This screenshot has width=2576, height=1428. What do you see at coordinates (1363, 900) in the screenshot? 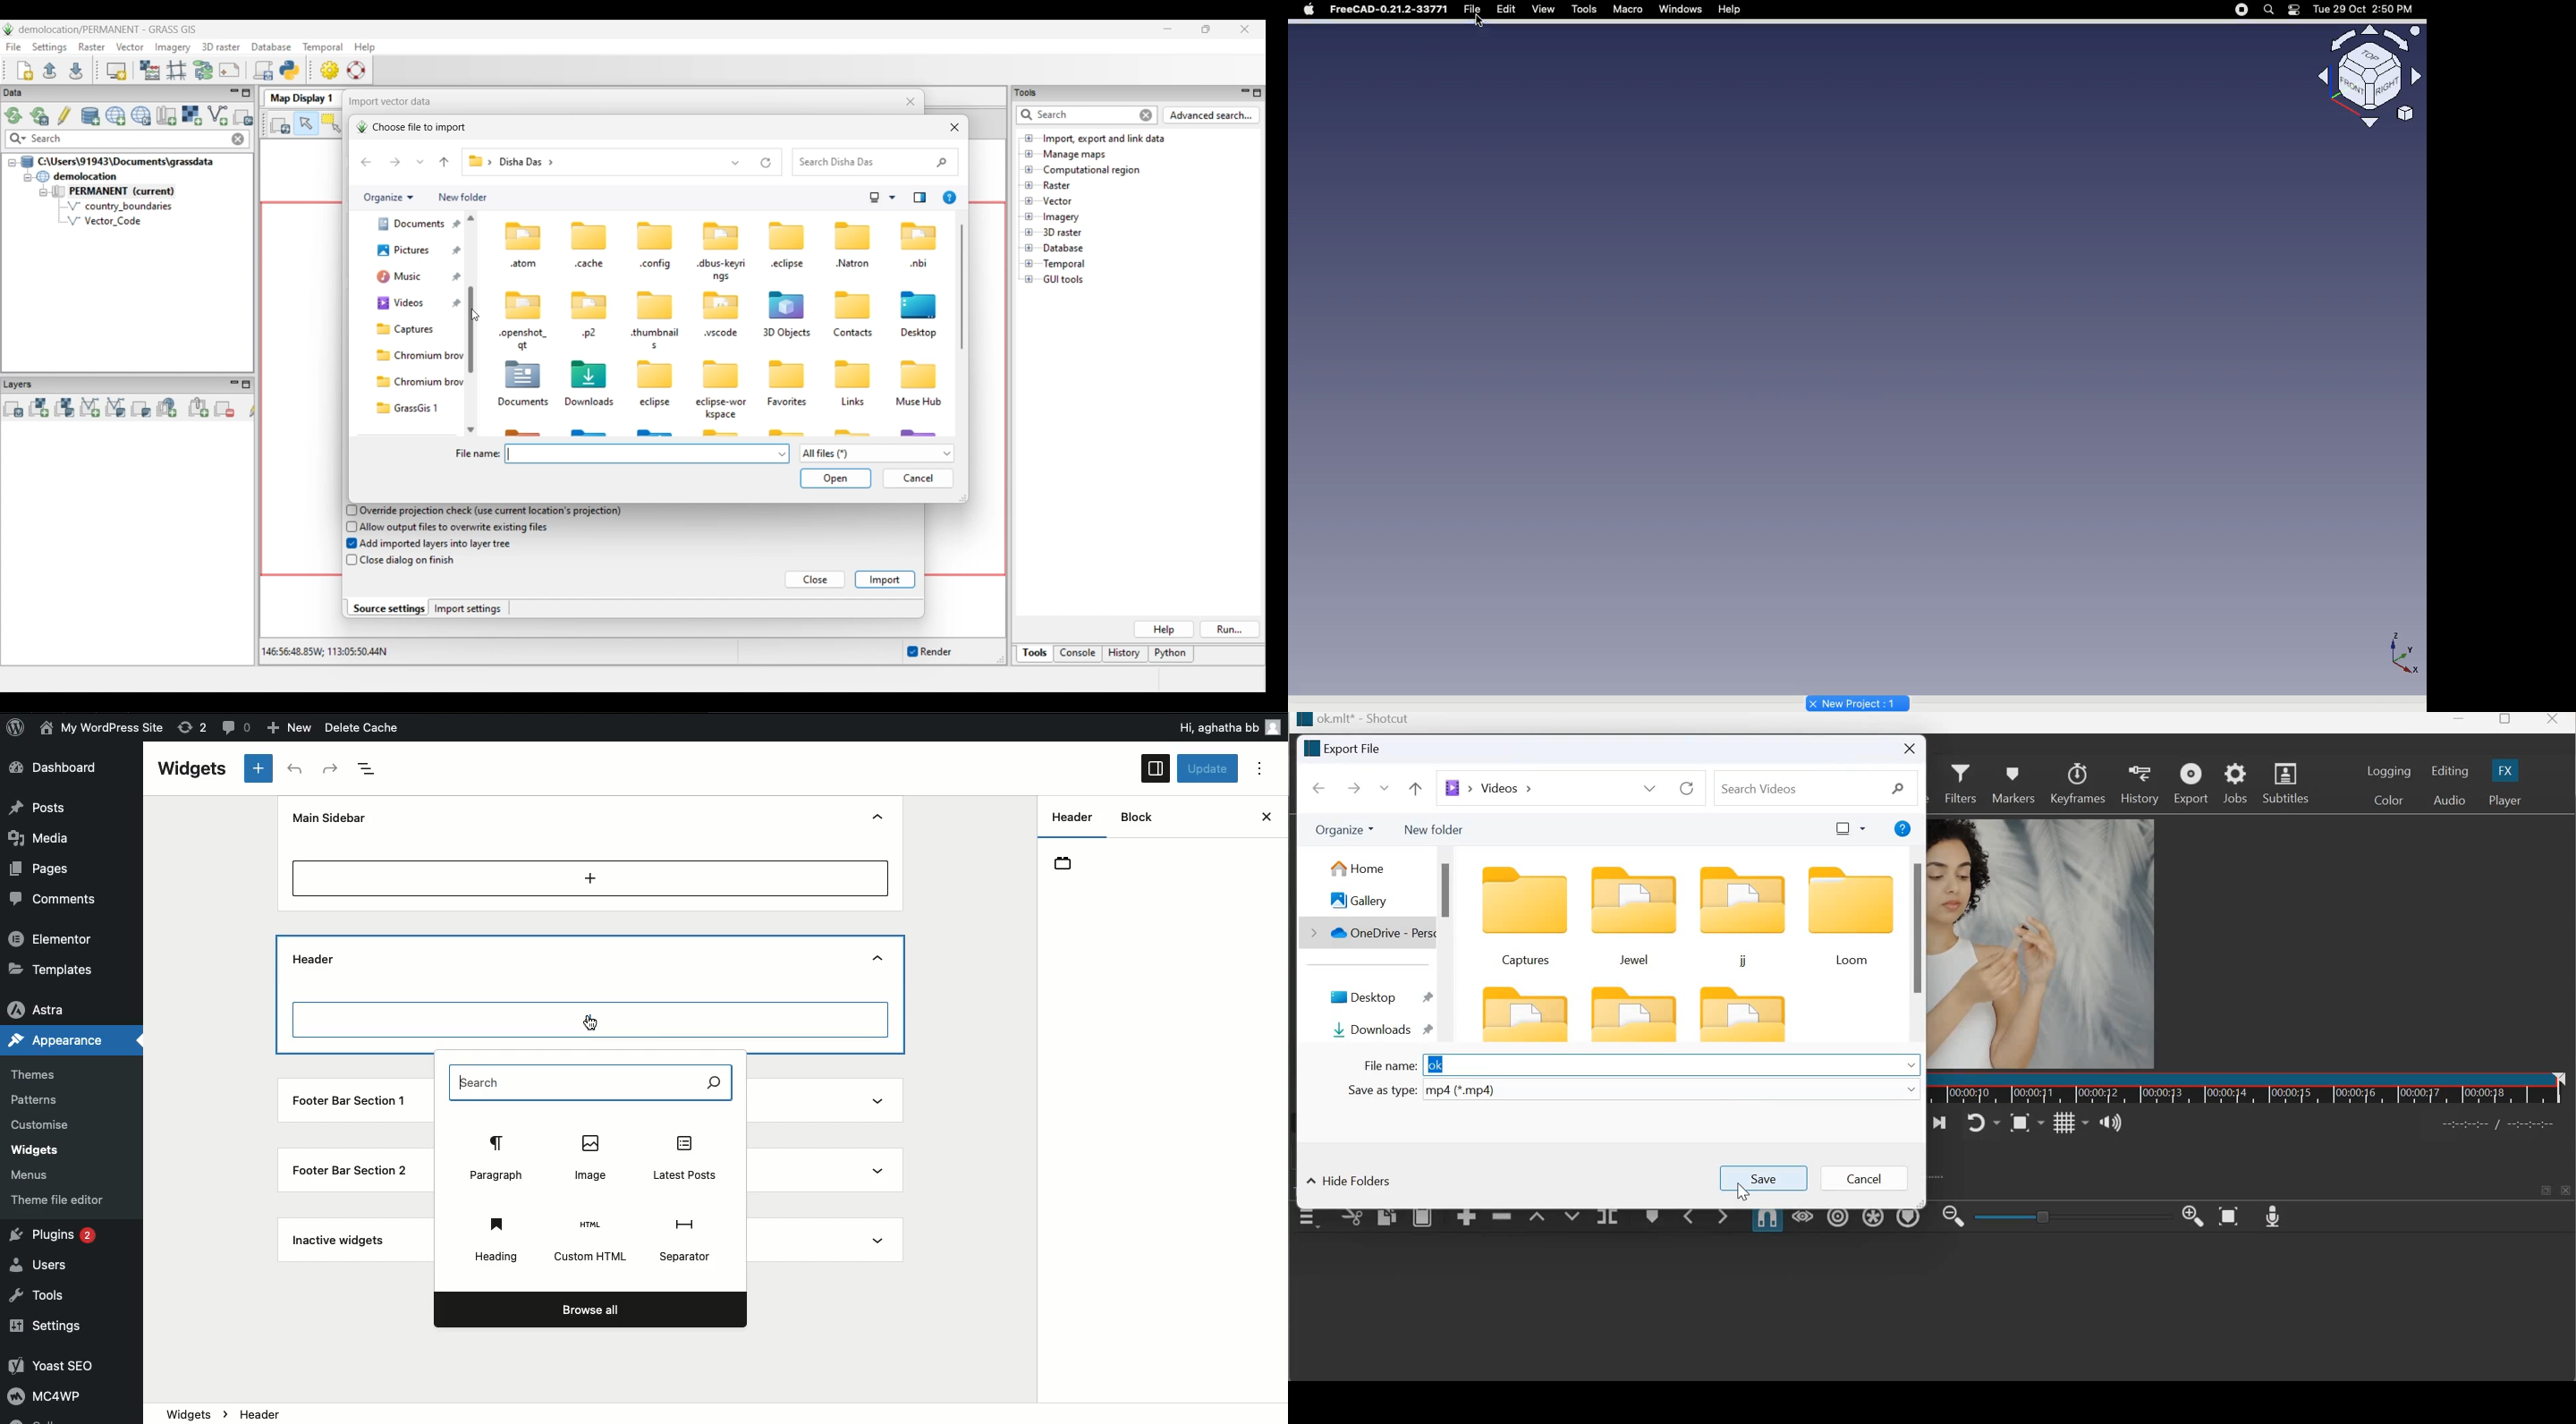
I see `Gallery` at bounding box center [1363, 900].